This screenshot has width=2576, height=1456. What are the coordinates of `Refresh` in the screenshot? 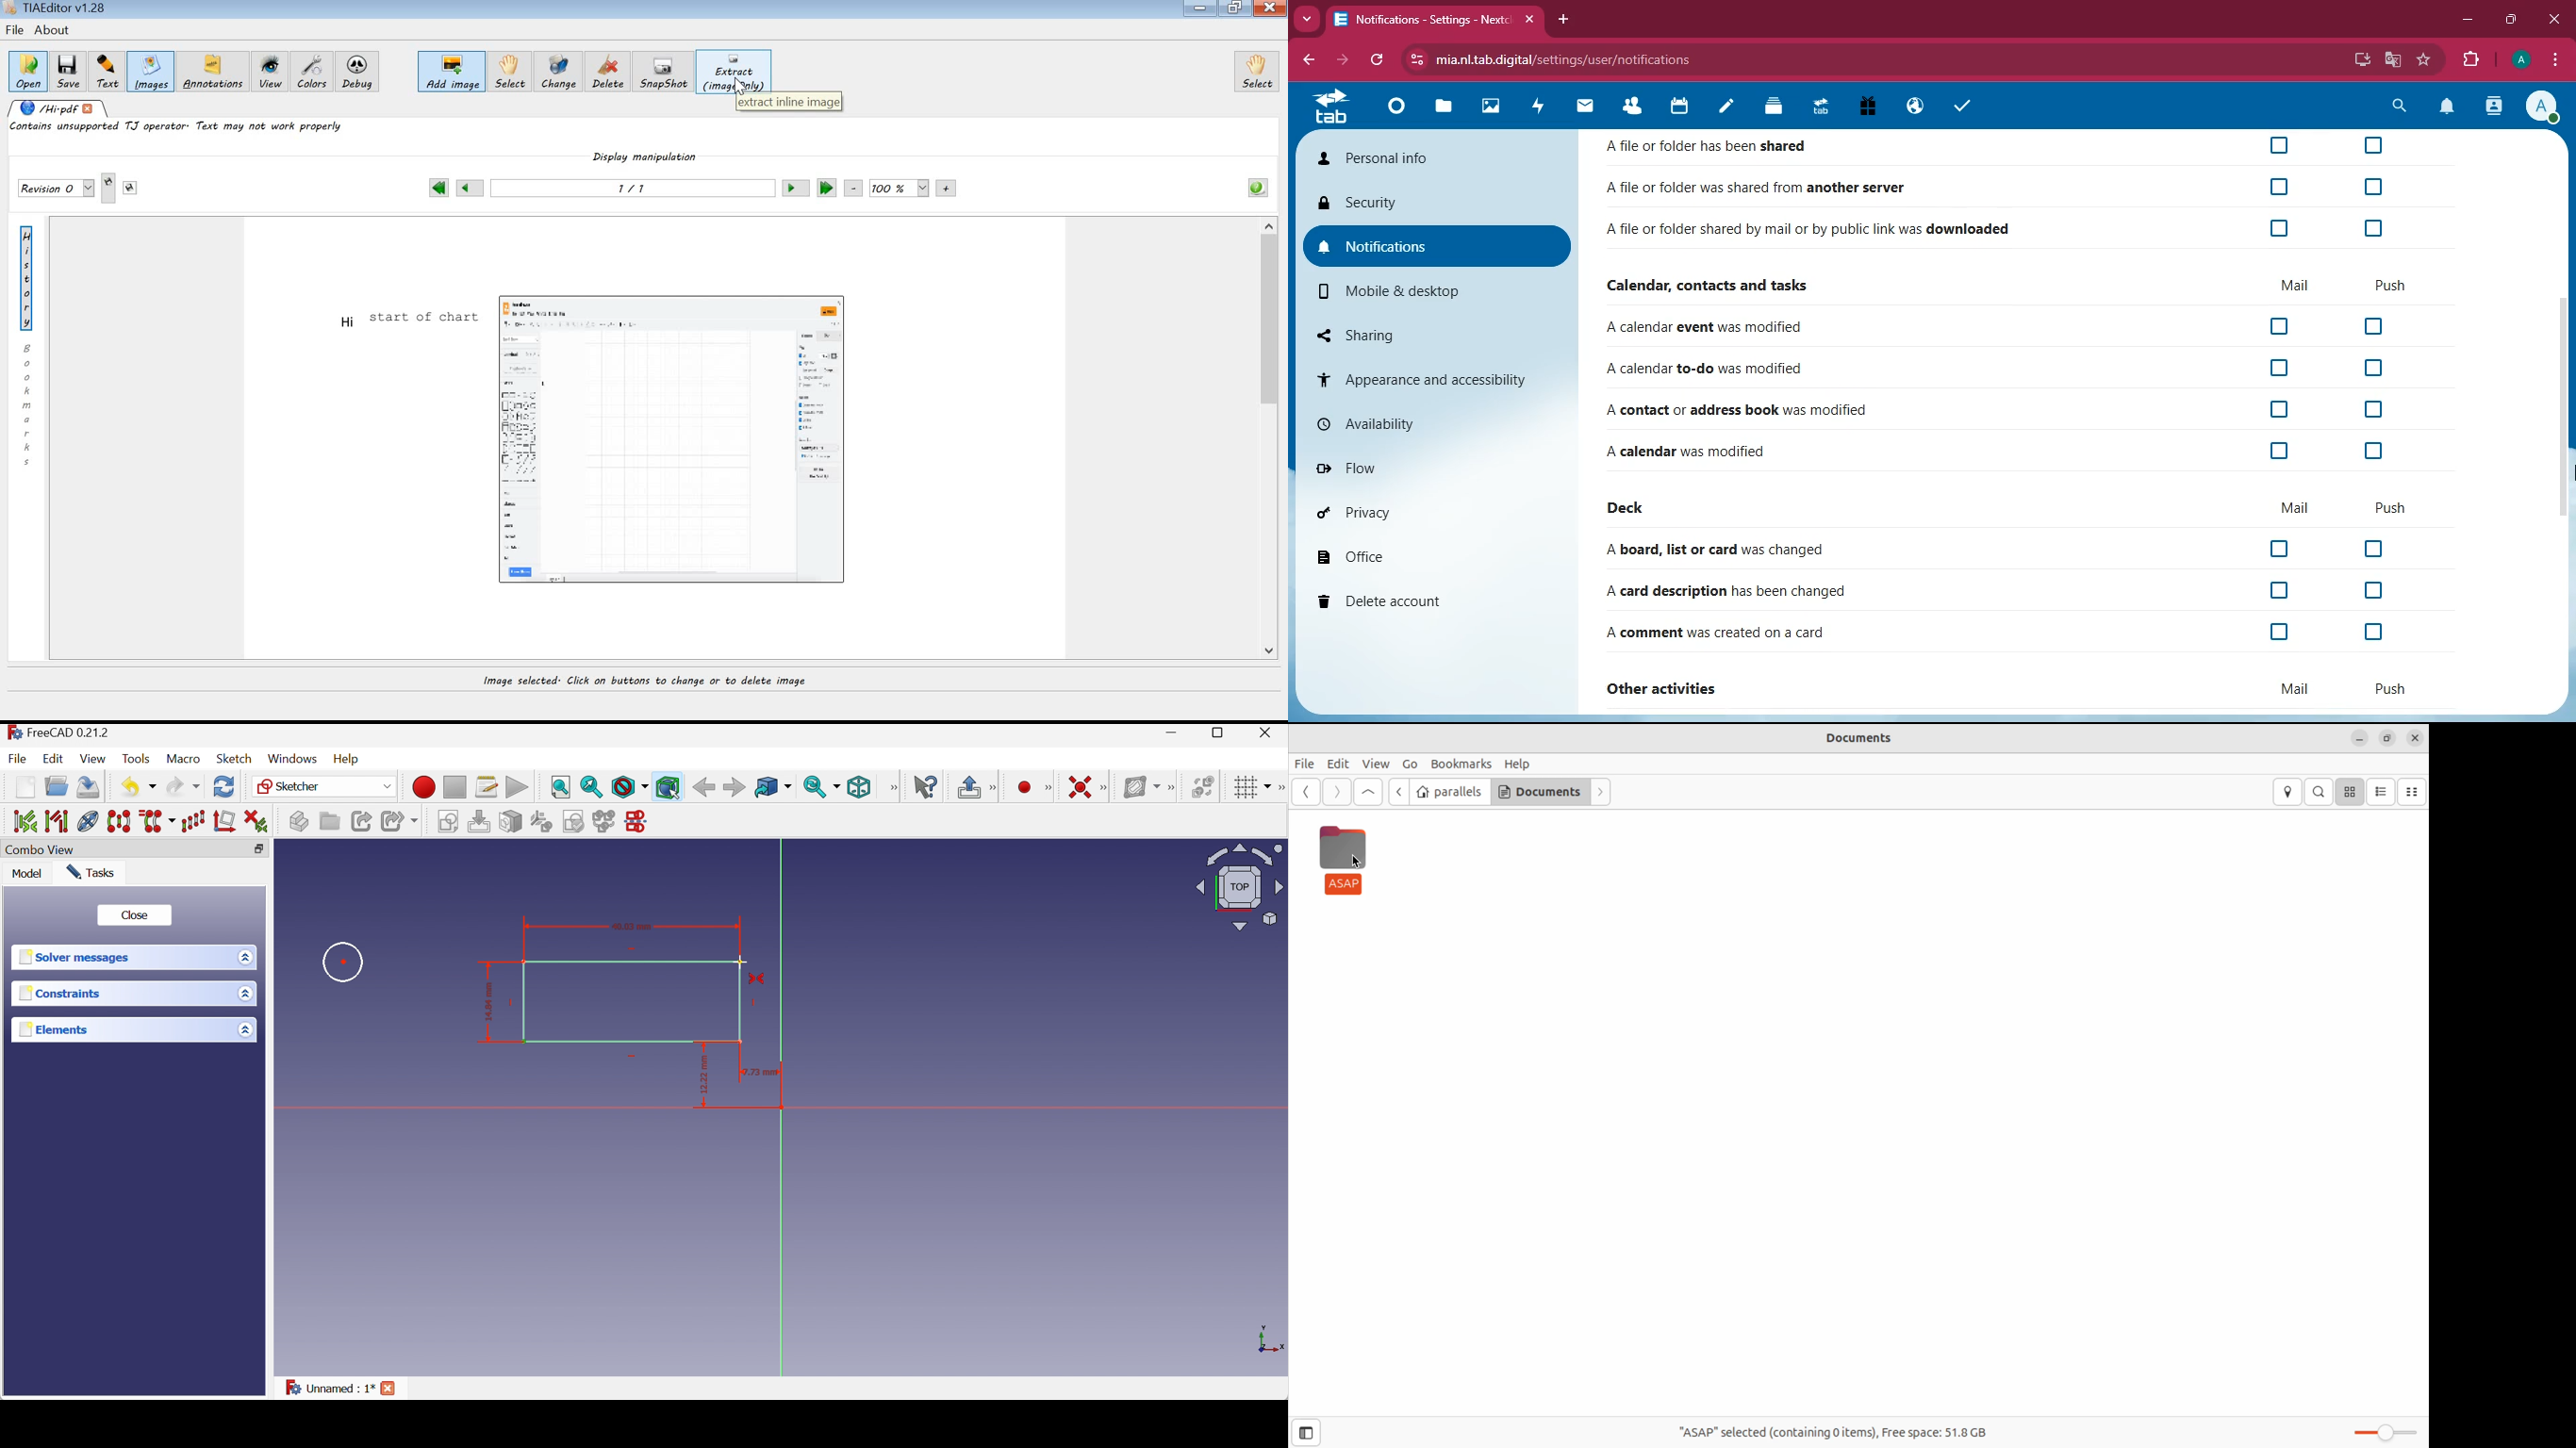 It's located at (225, 786).